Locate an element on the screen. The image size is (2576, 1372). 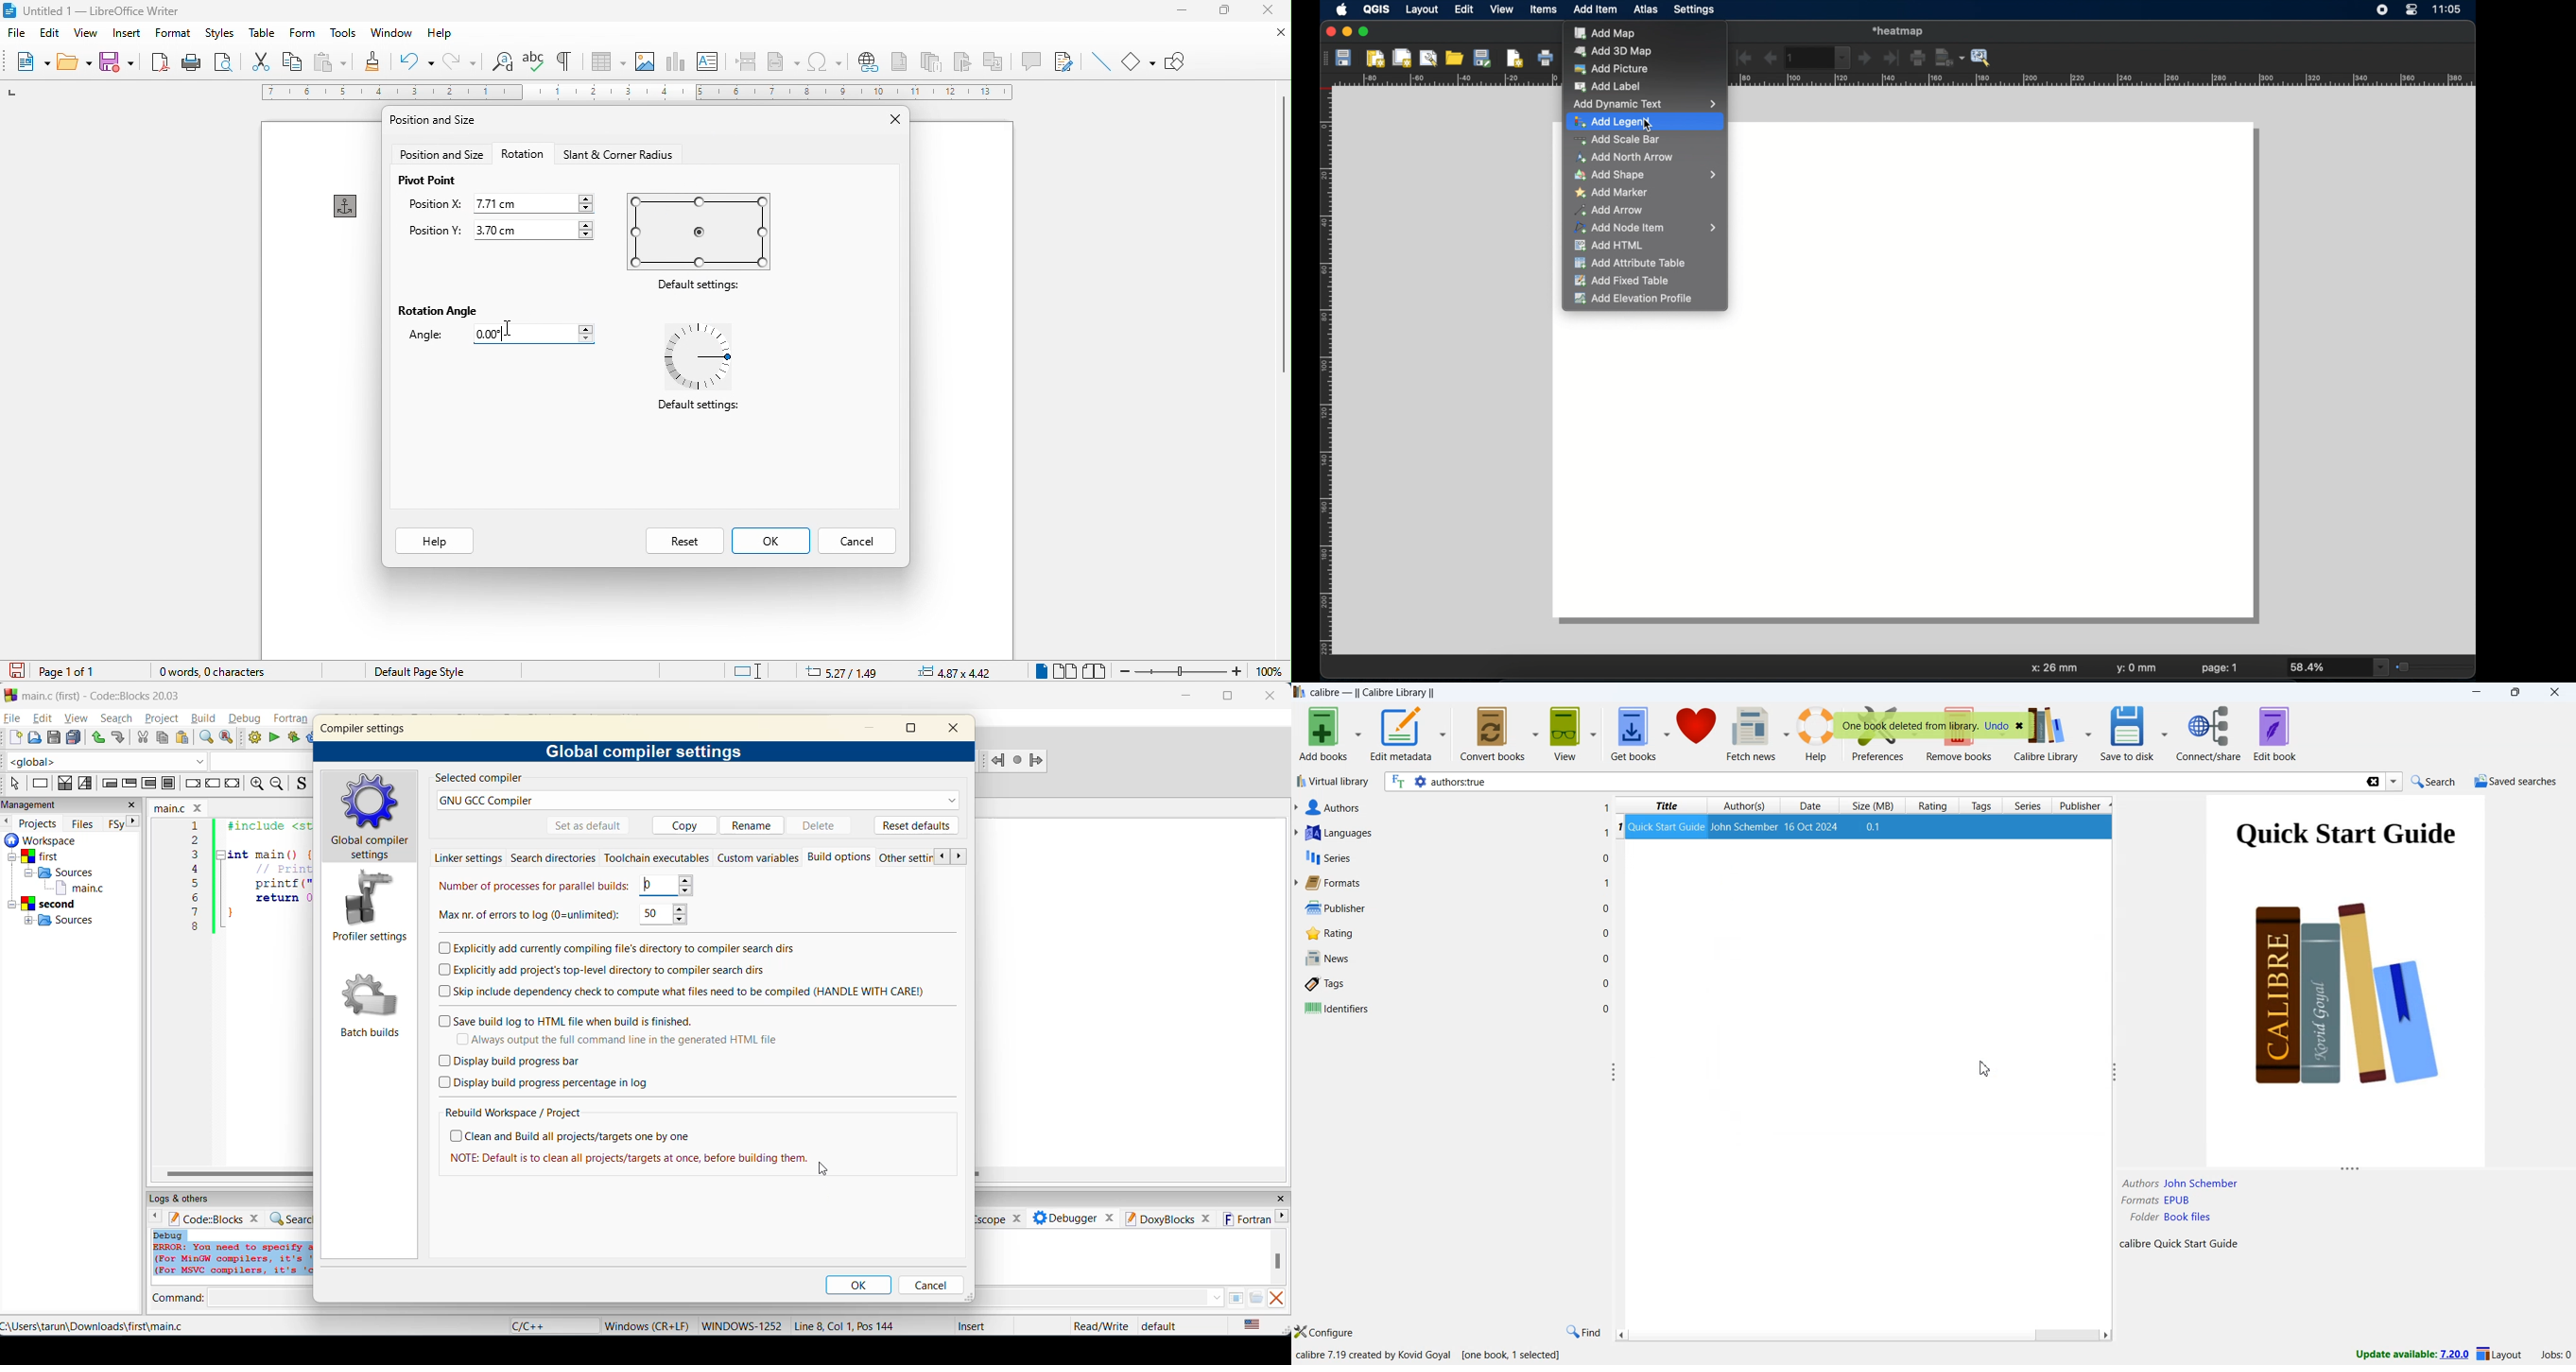
one book, 1 selected is located at coordinates (1513, 1356).